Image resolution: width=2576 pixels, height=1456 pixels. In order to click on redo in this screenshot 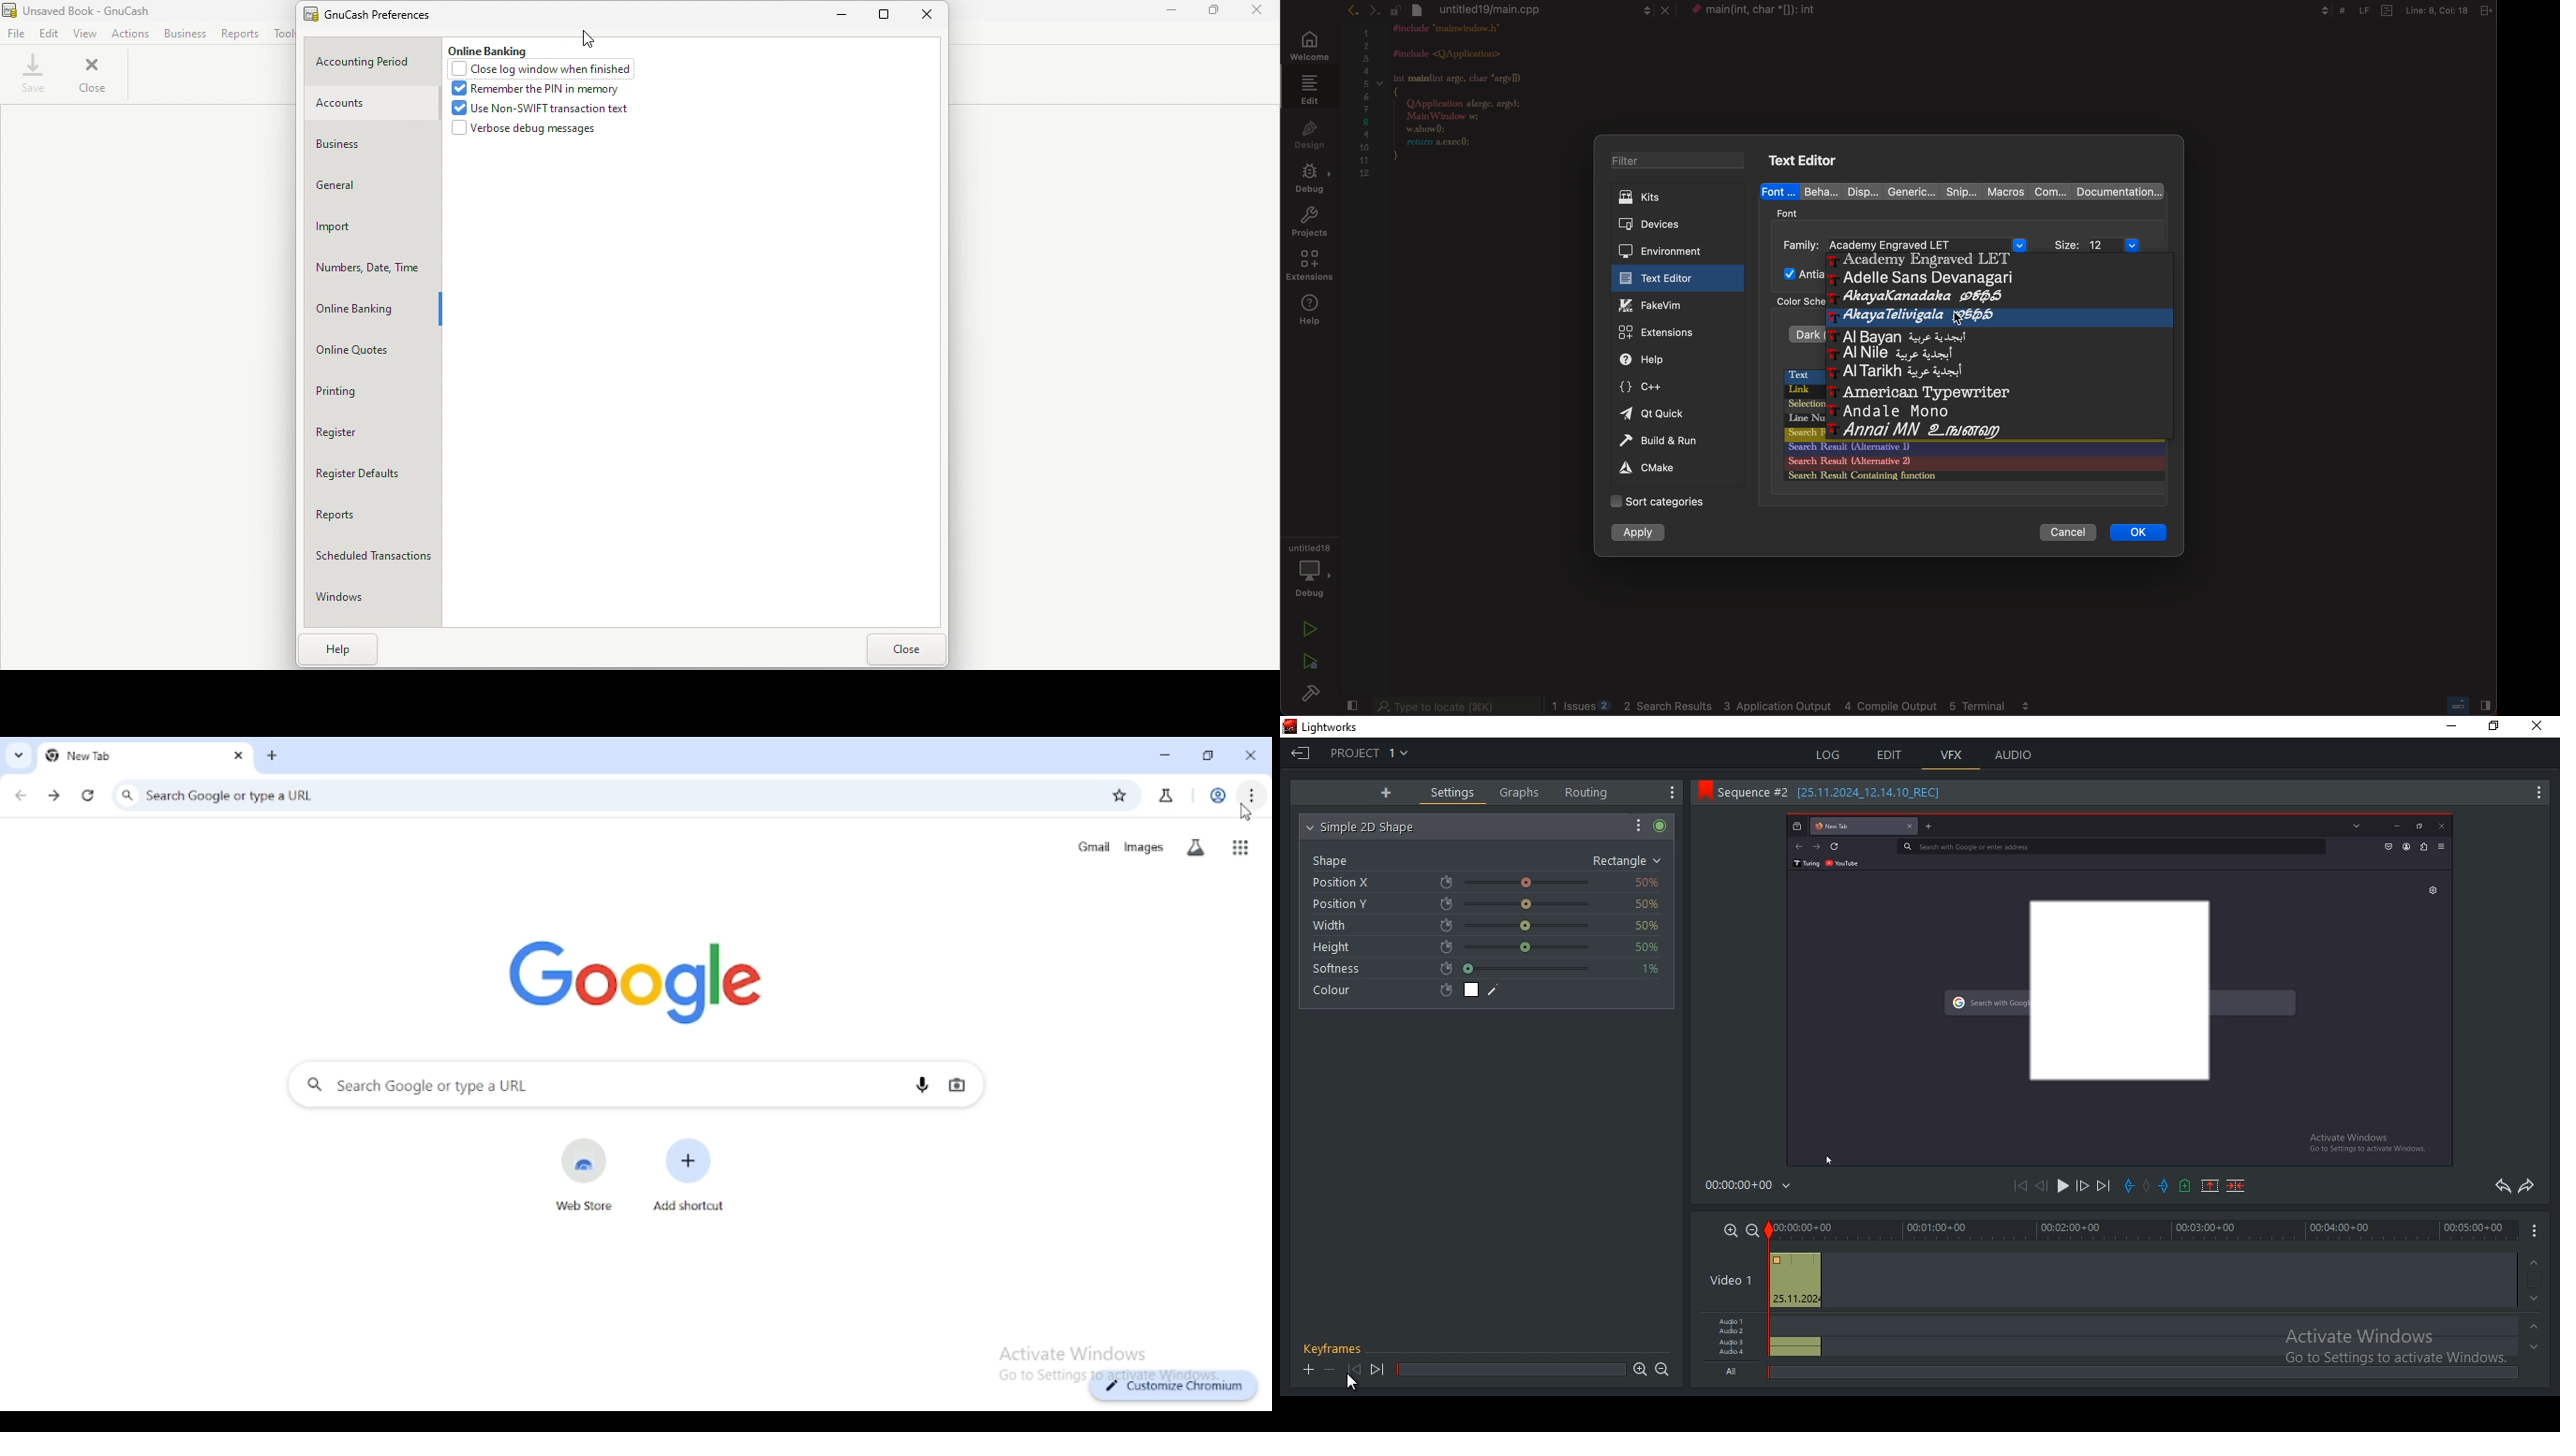, I will do `click(2529, 1187)`.